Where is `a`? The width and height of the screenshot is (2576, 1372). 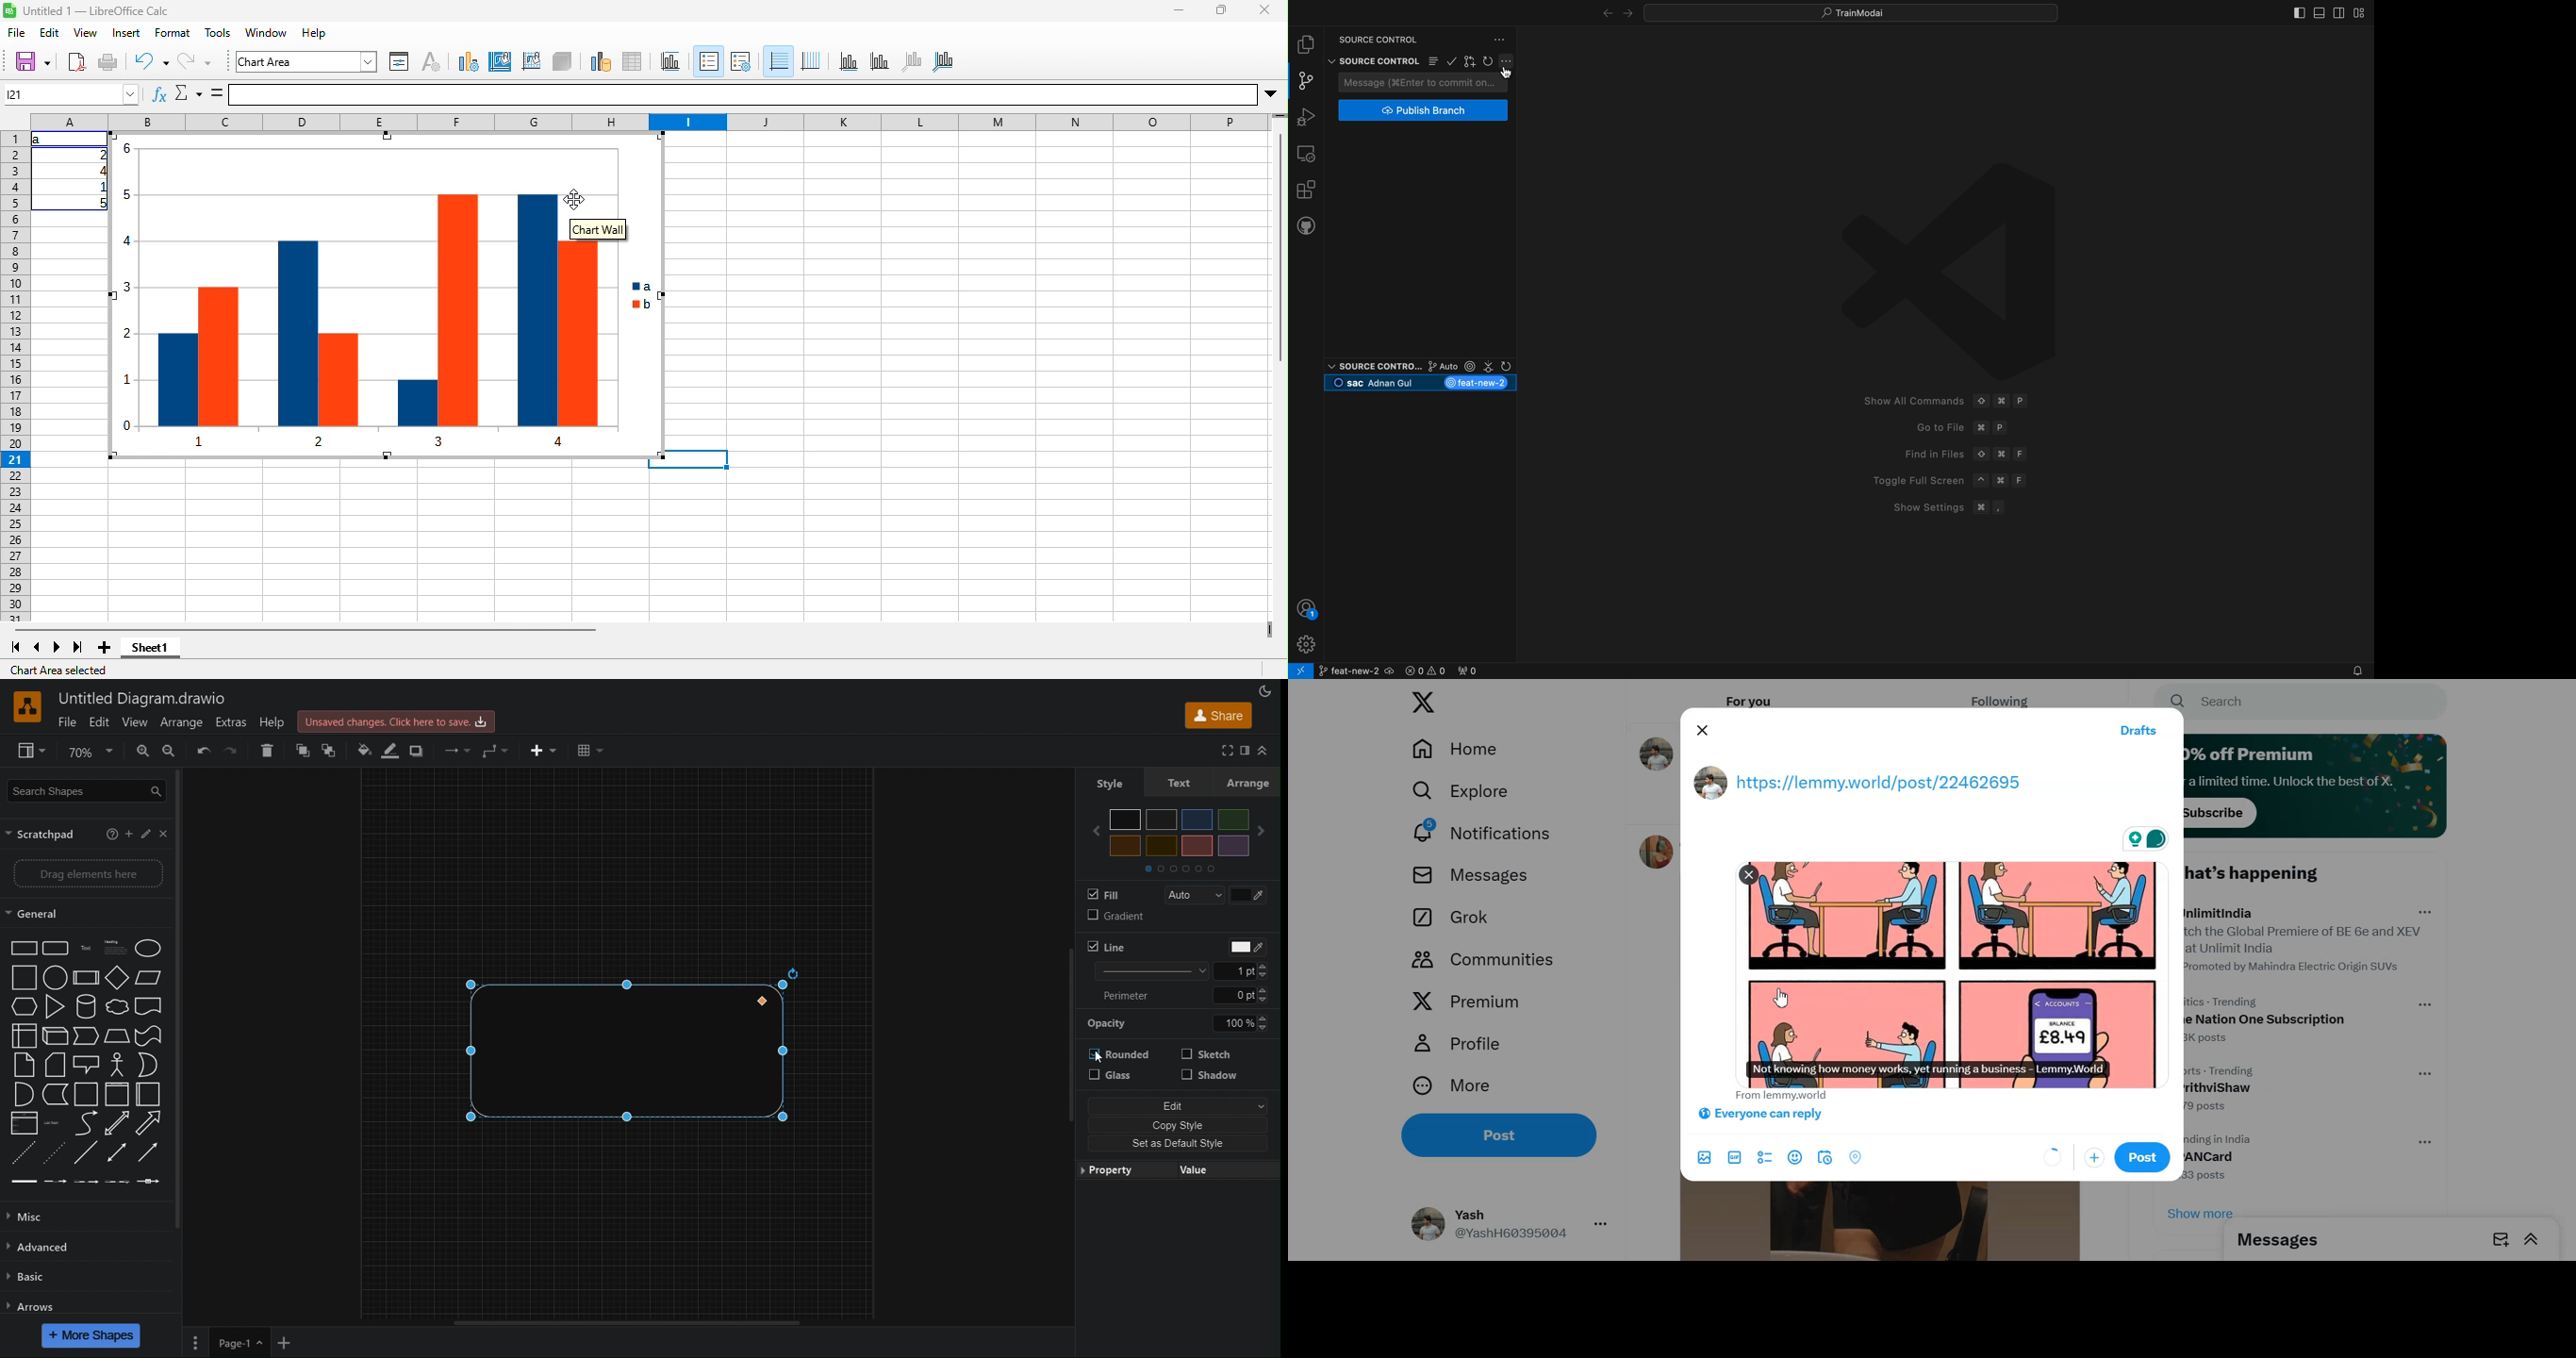 a is located at coordinates (40, 140).